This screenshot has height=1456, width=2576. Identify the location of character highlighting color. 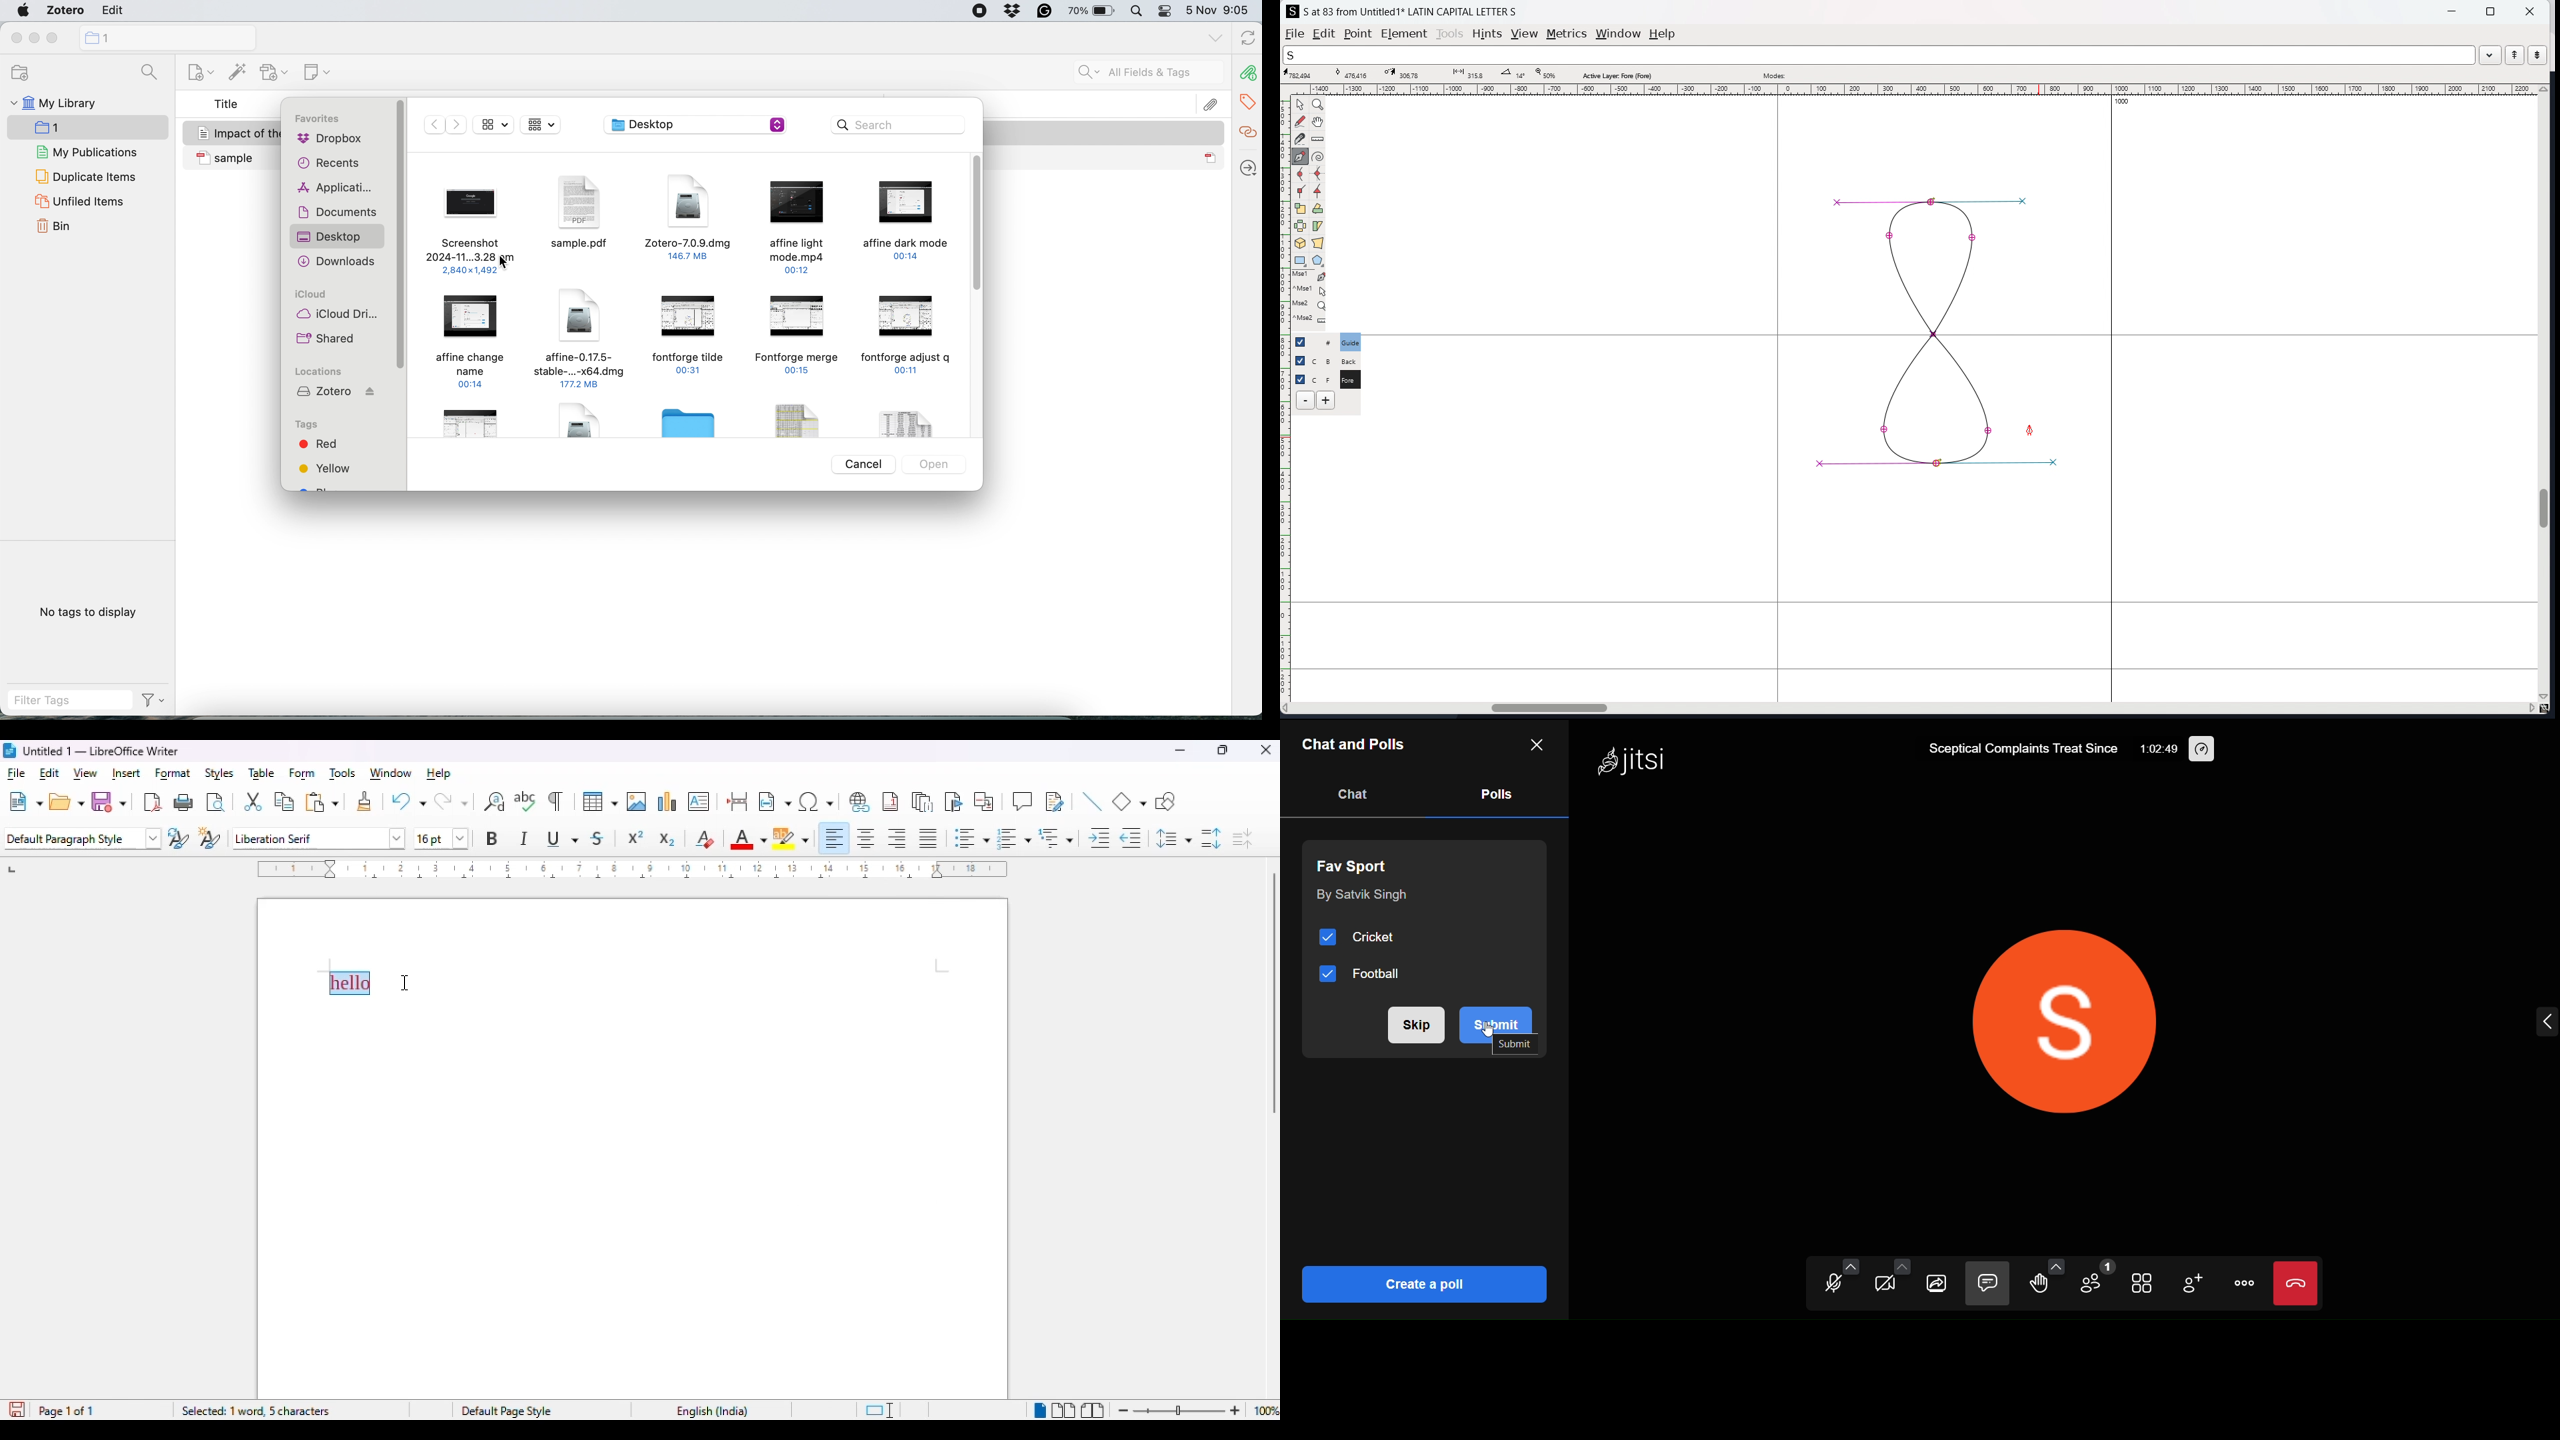
(792, 838).